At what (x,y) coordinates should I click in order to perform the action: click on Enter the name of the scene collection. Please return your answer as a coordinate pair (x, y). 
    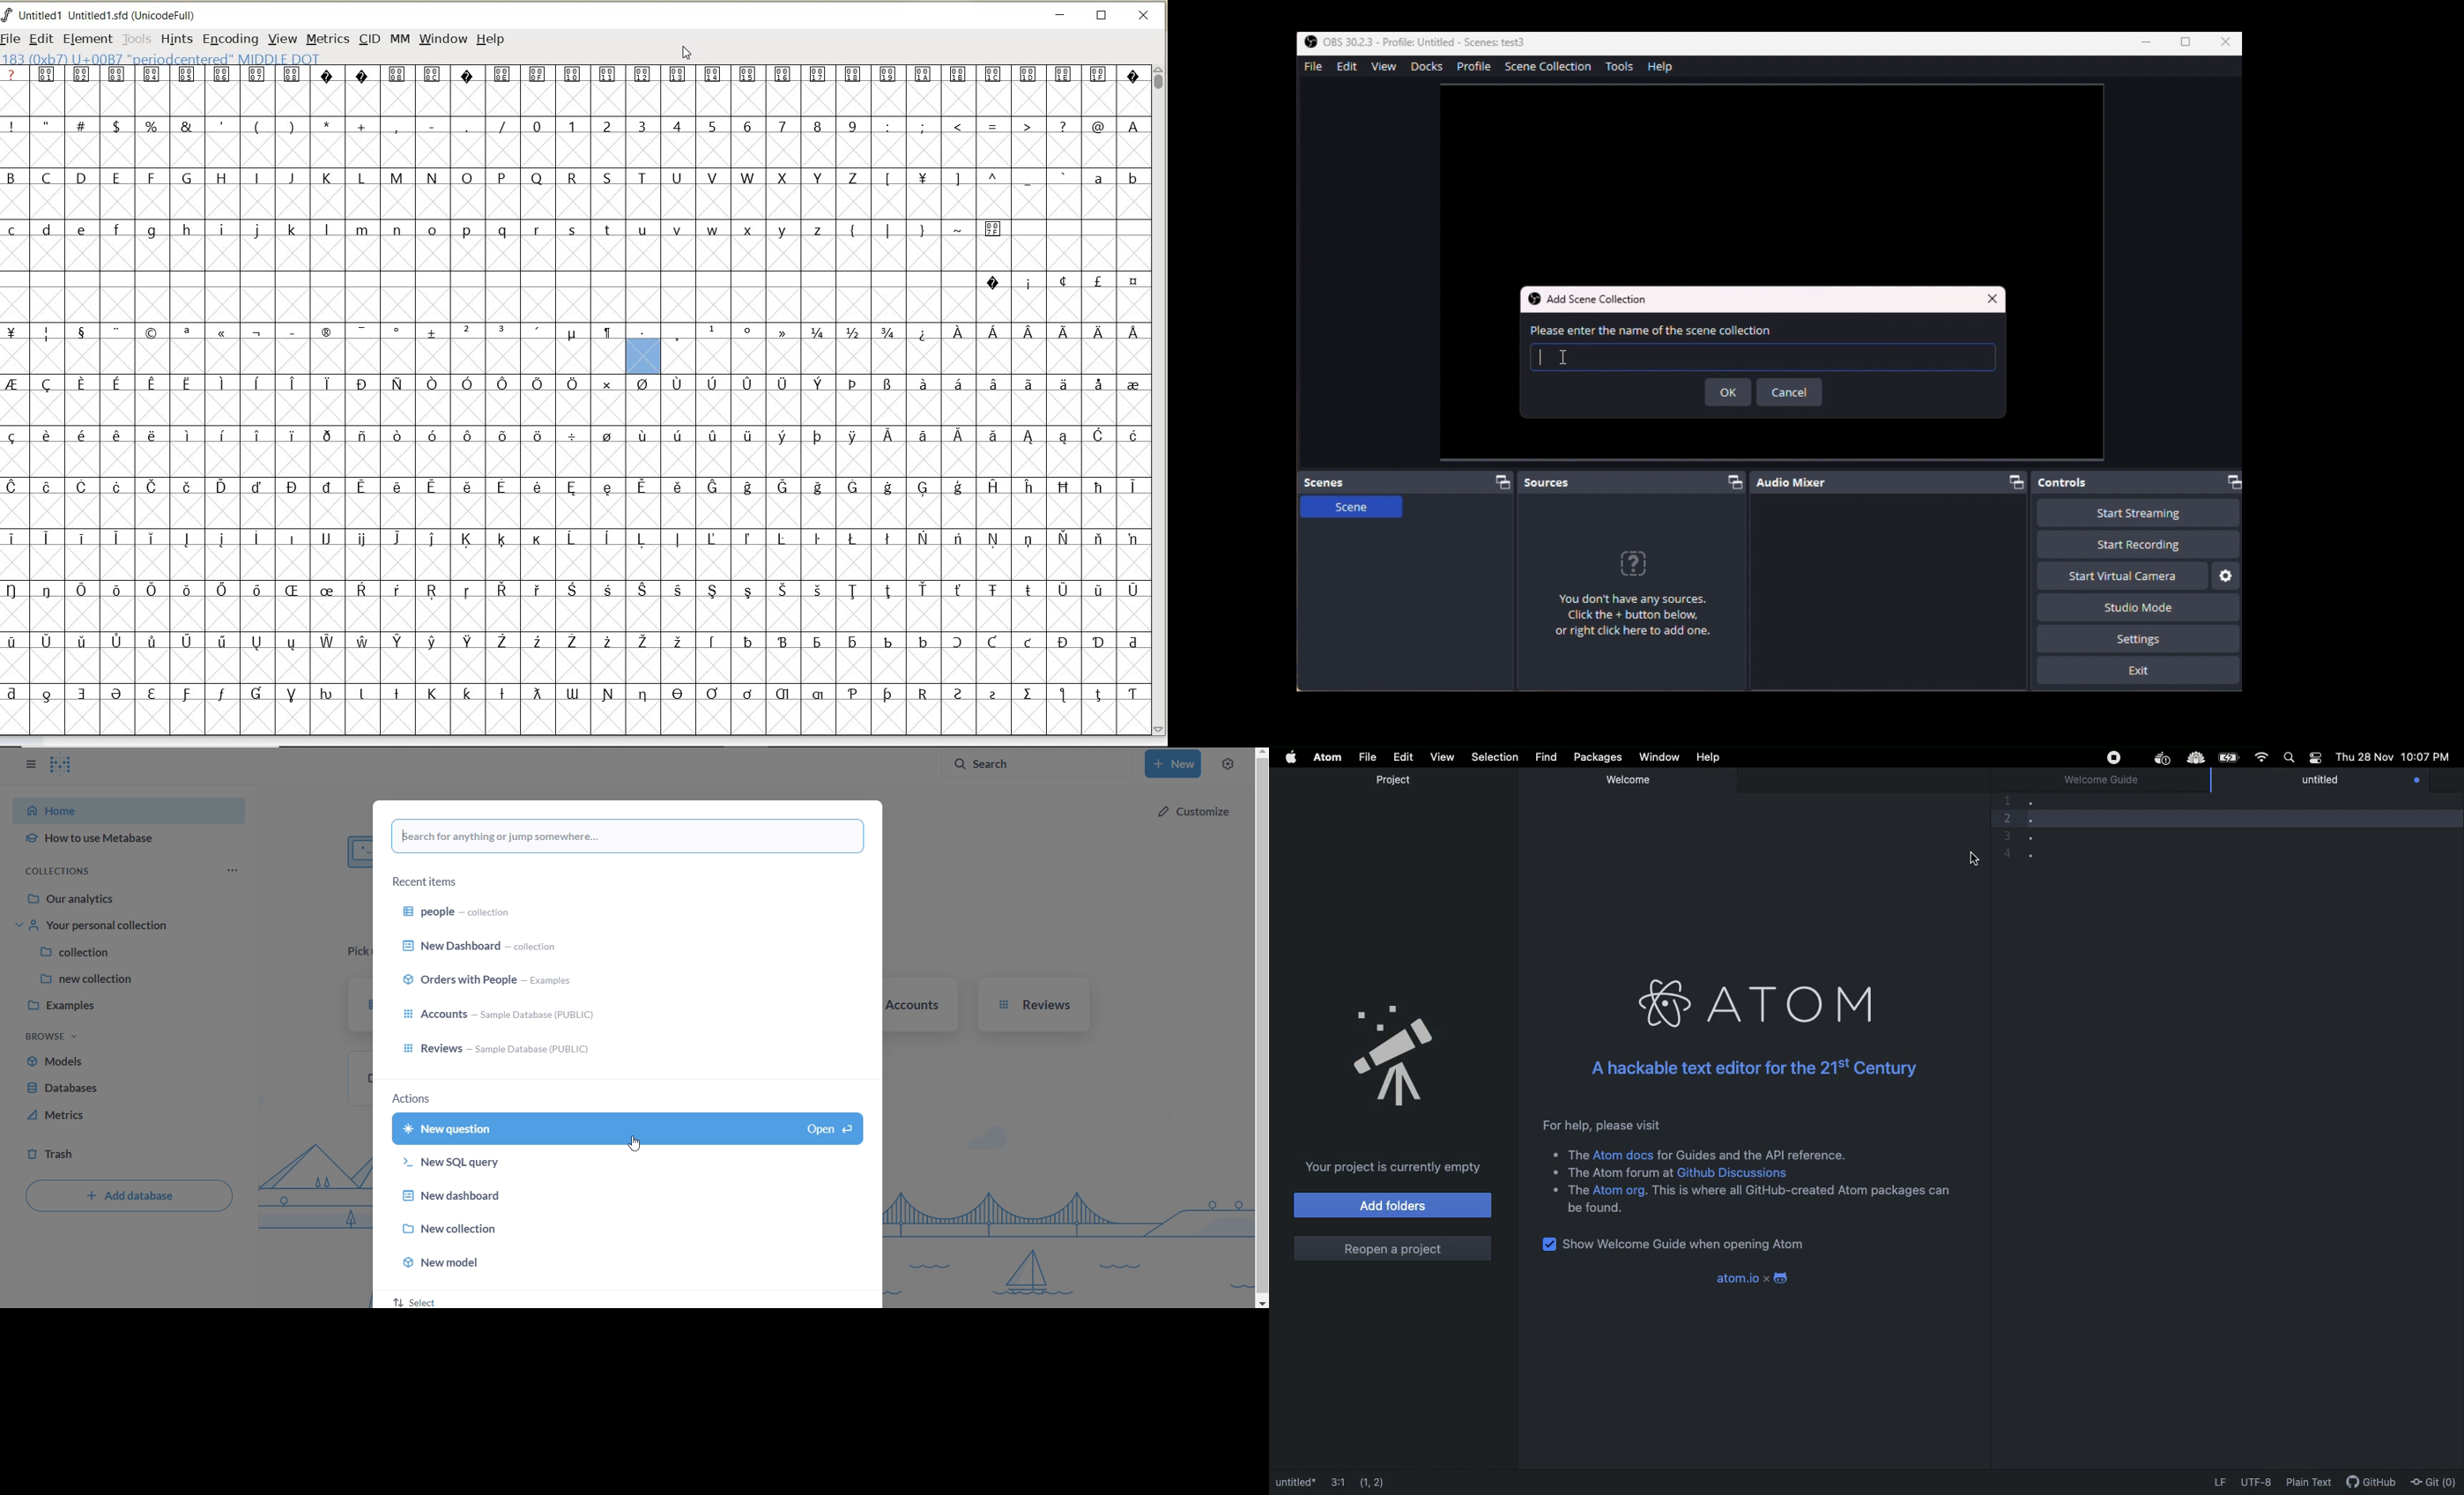
    Looking at the image, I should click on (1765, 332).